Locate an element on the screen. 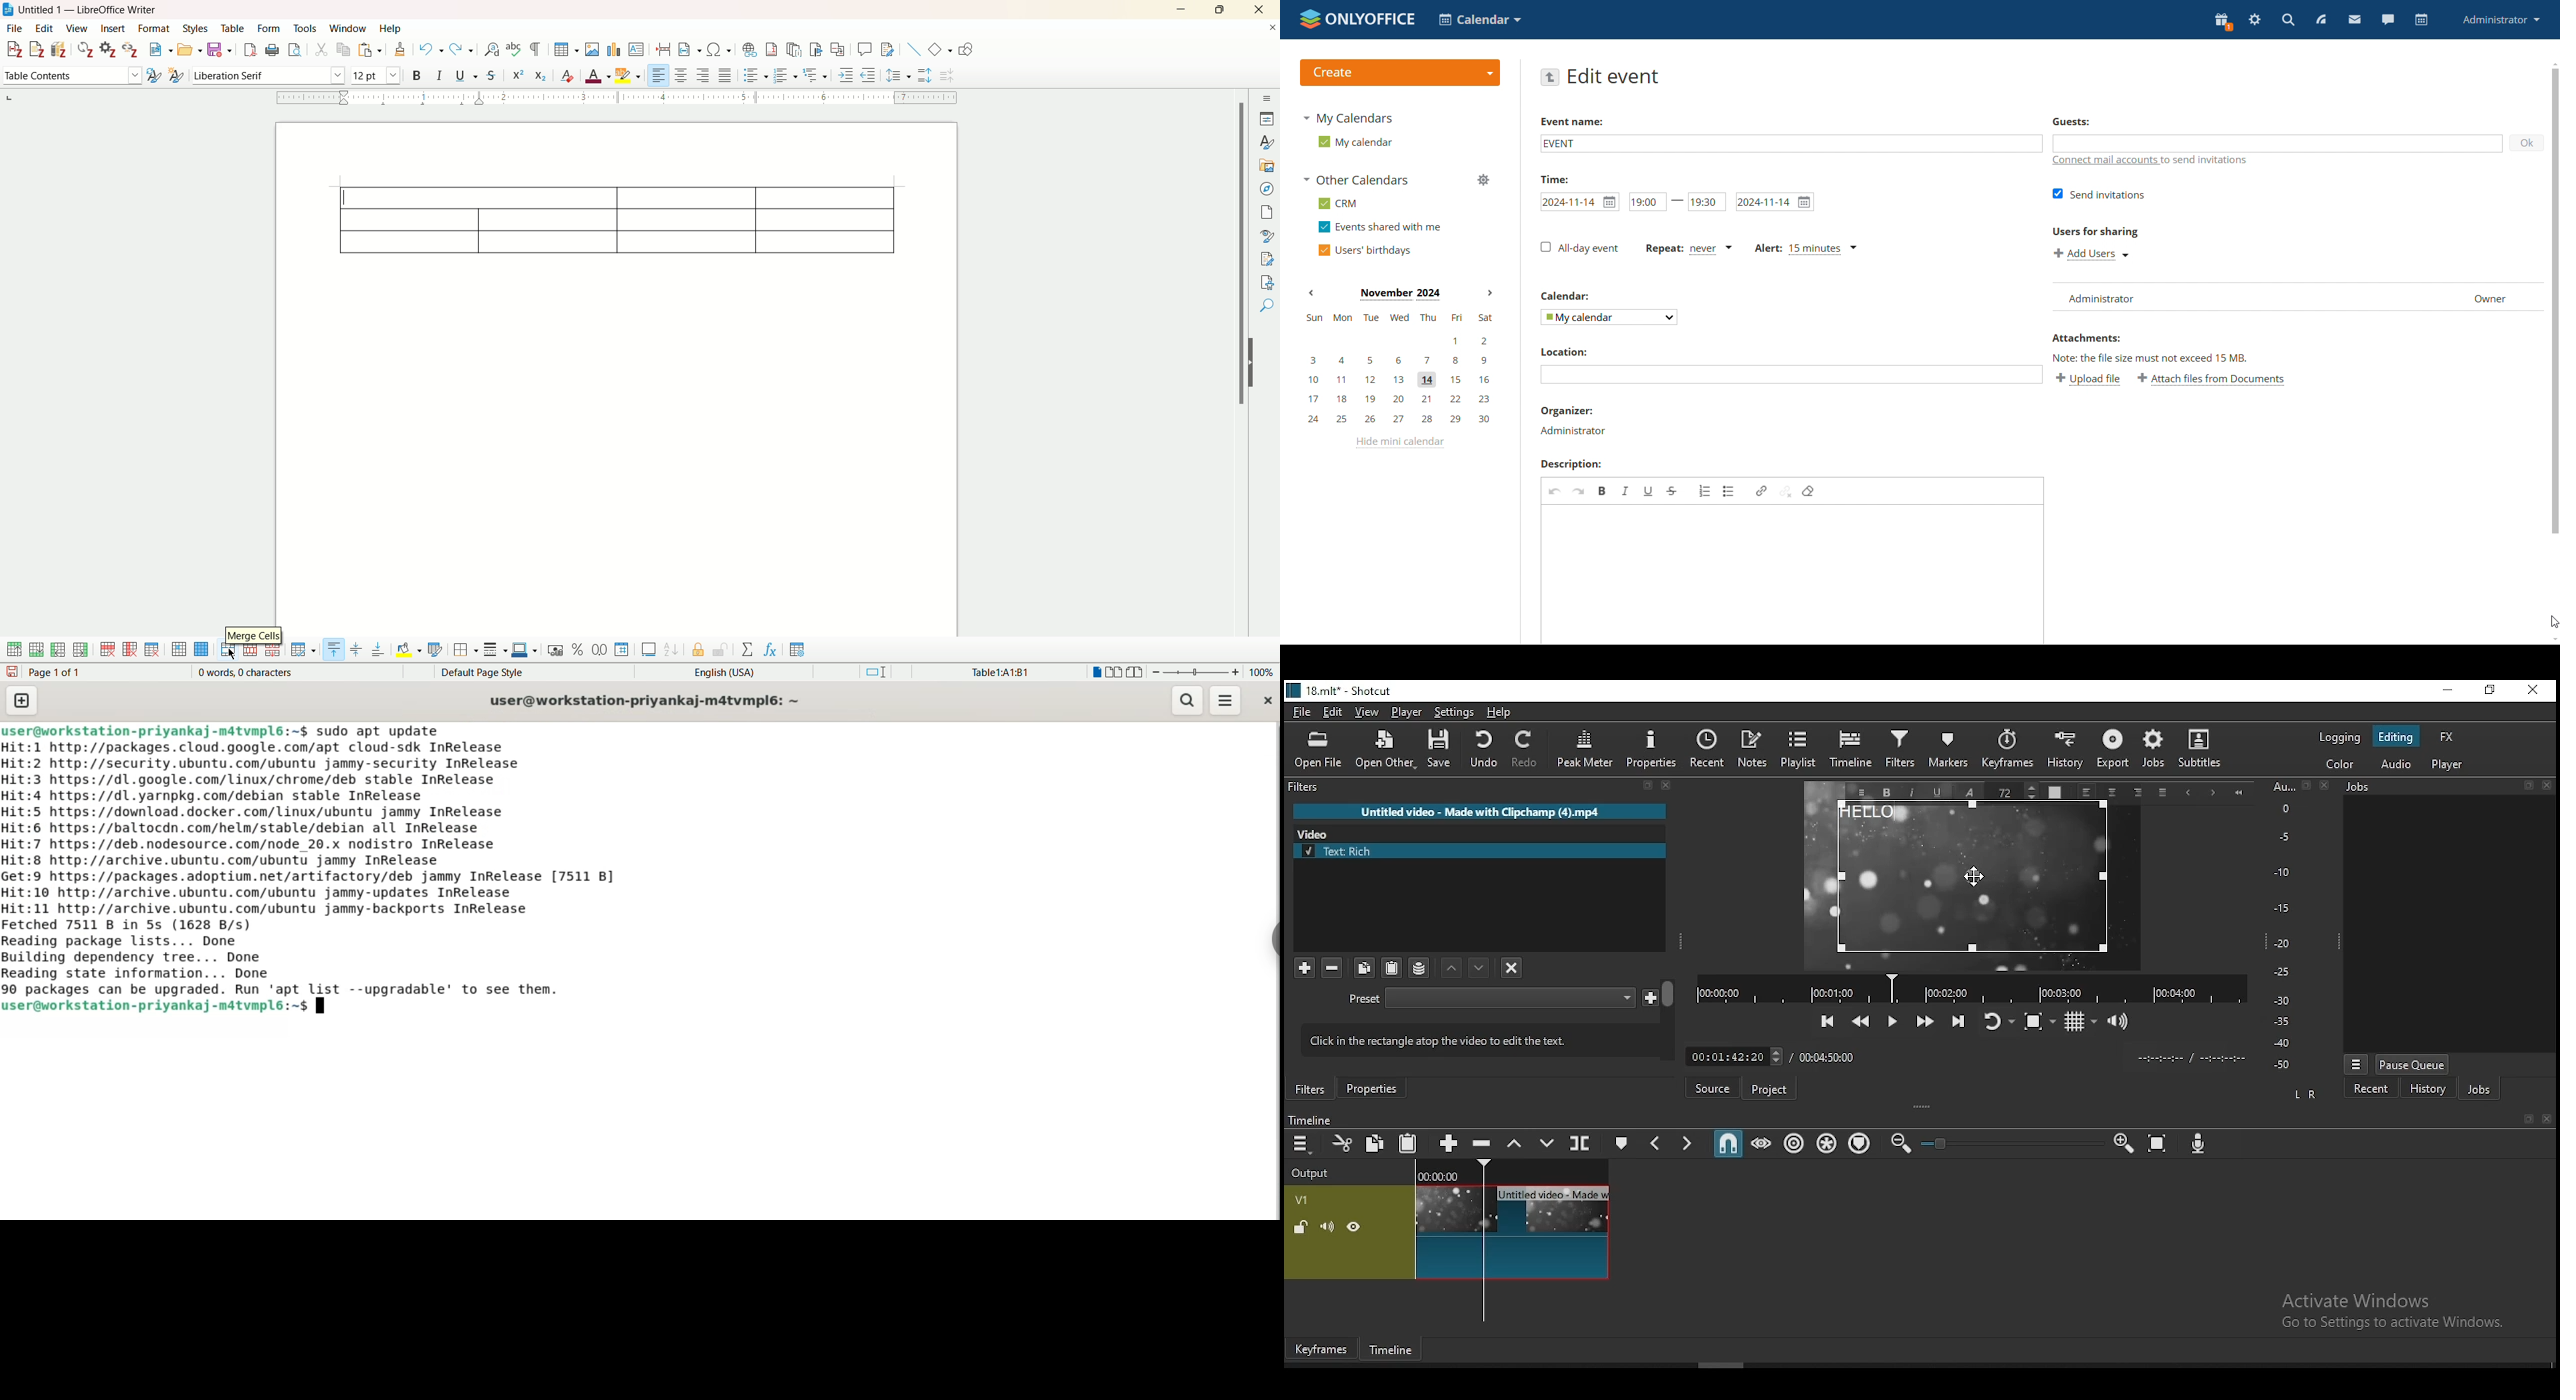 The height and width of the screenshot is (1400, 2576). default page is located at coordinates (518, 671).